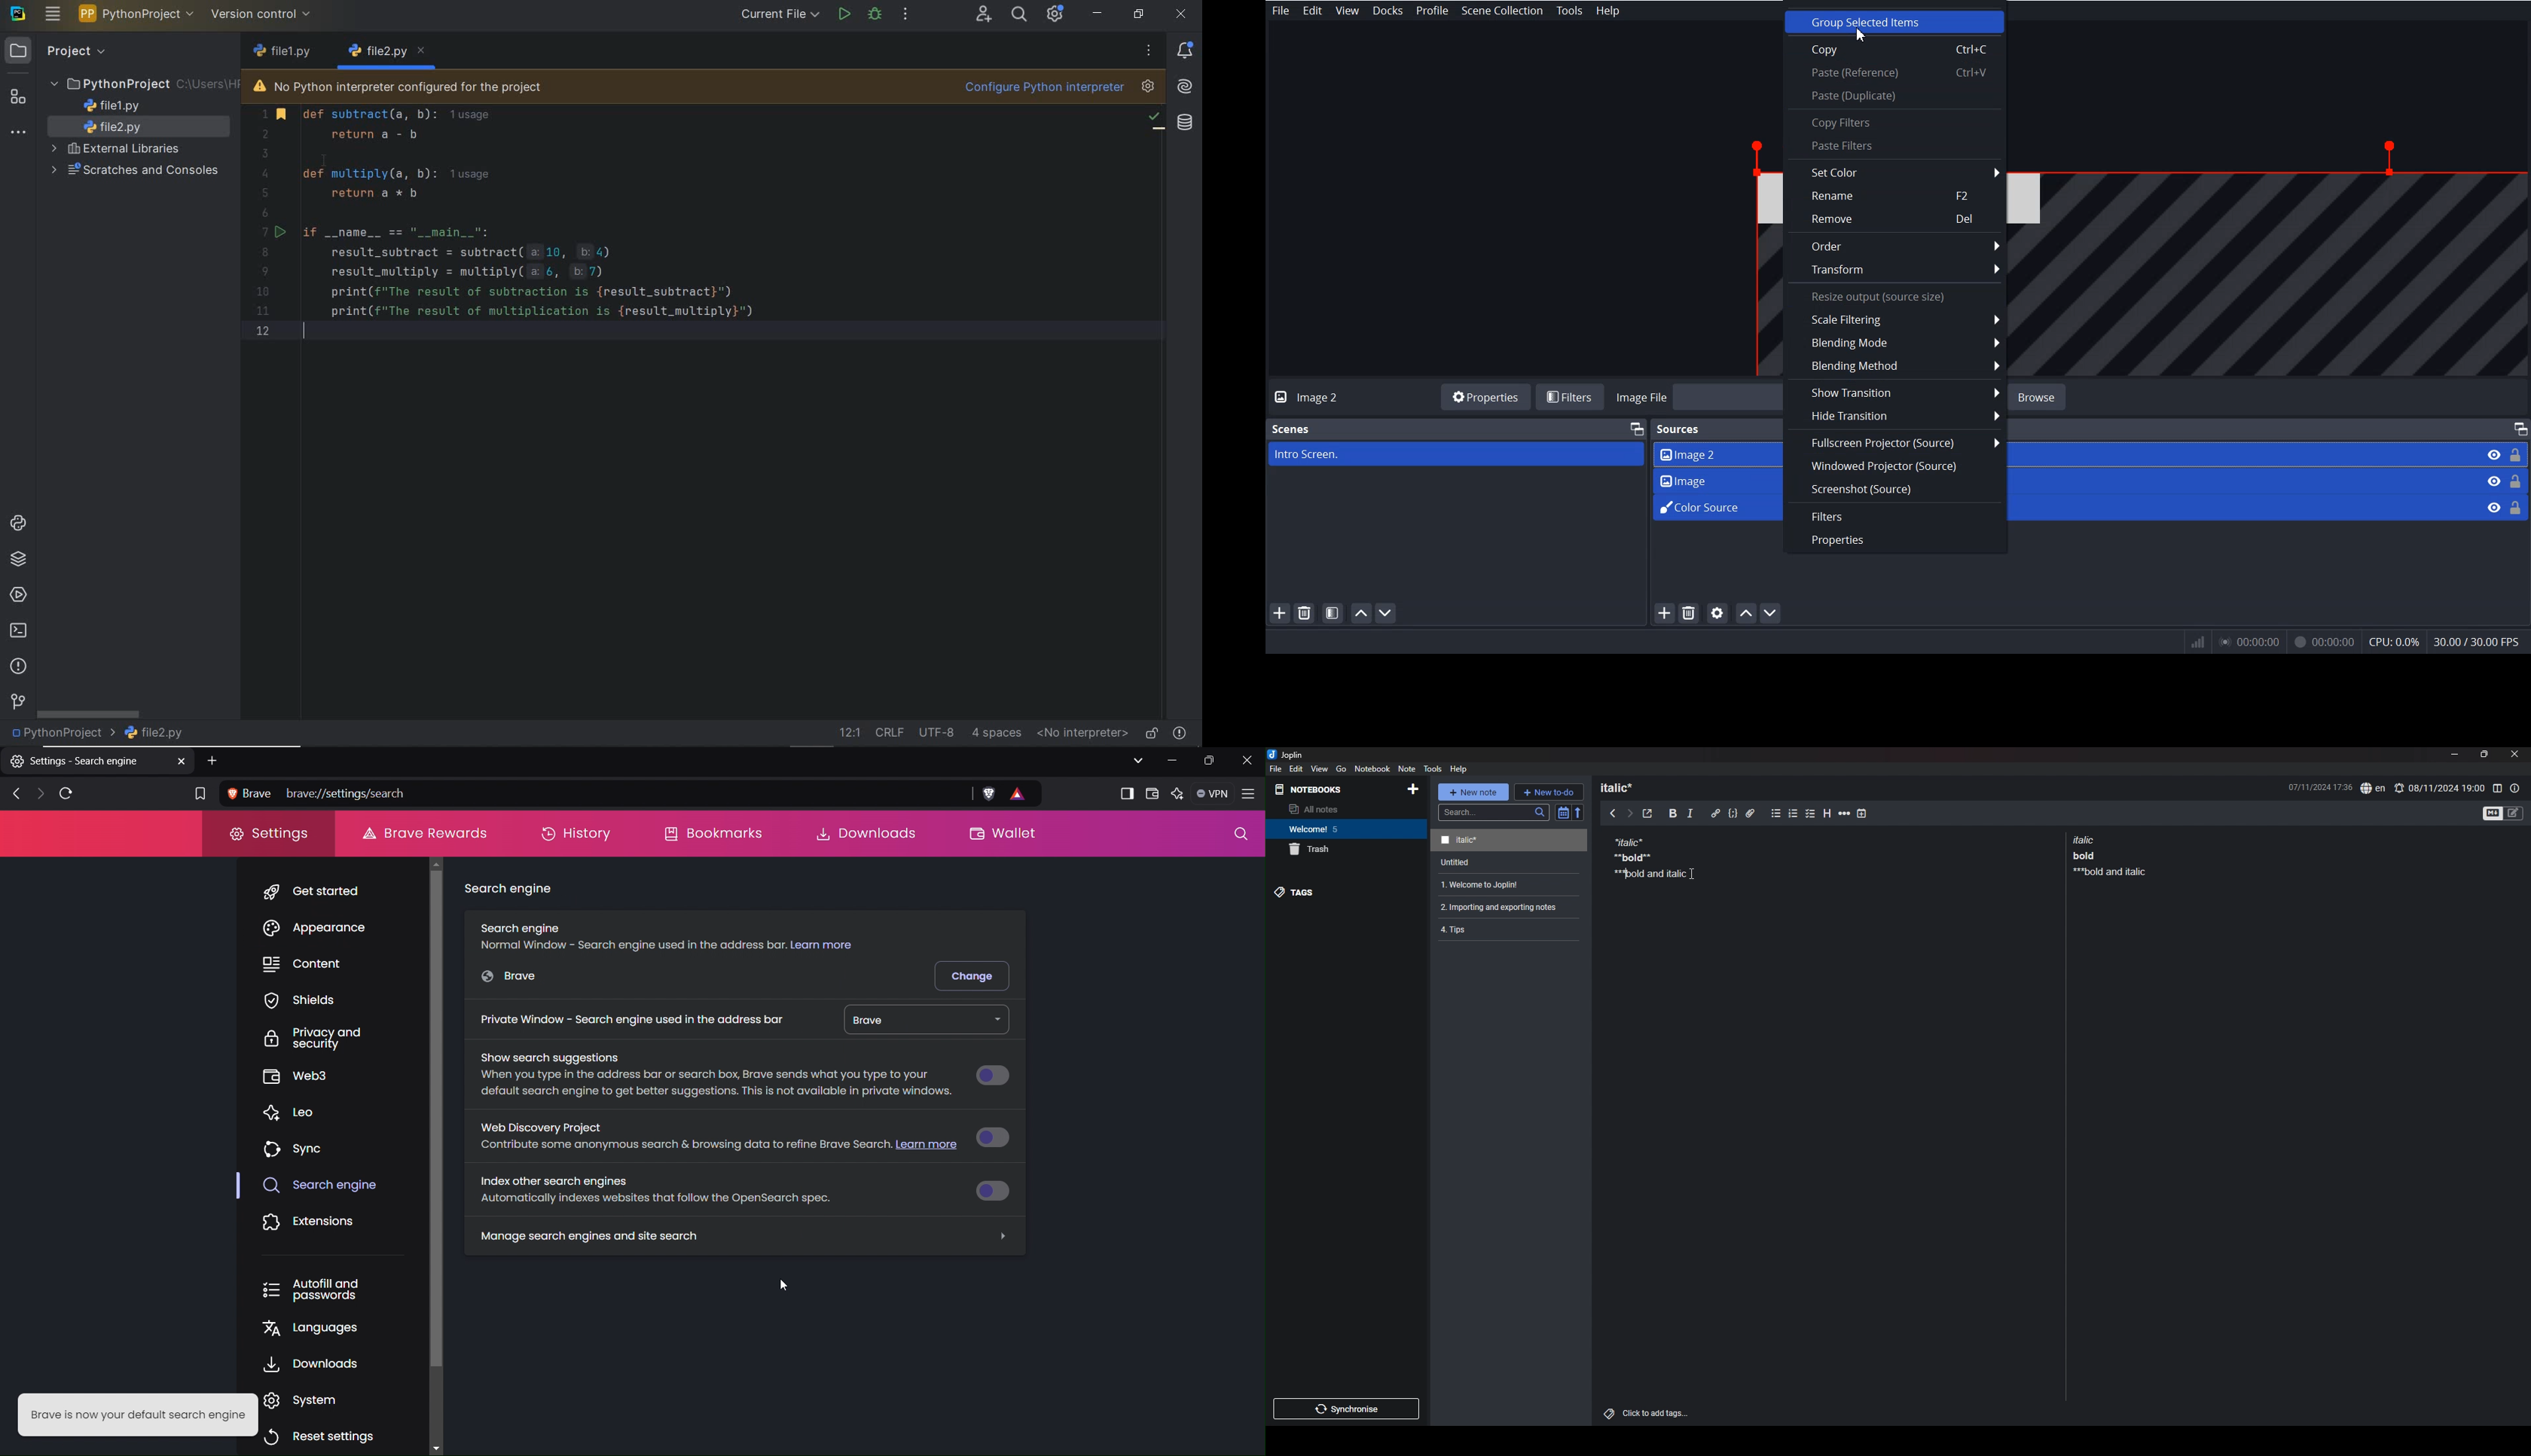 Image resolution: width=2548 pixels, height=1456 pixels. What do you see at coordinates (1894, 147) in the screenshot?
I see `paste Filter` at bounding box center [1894, 147].